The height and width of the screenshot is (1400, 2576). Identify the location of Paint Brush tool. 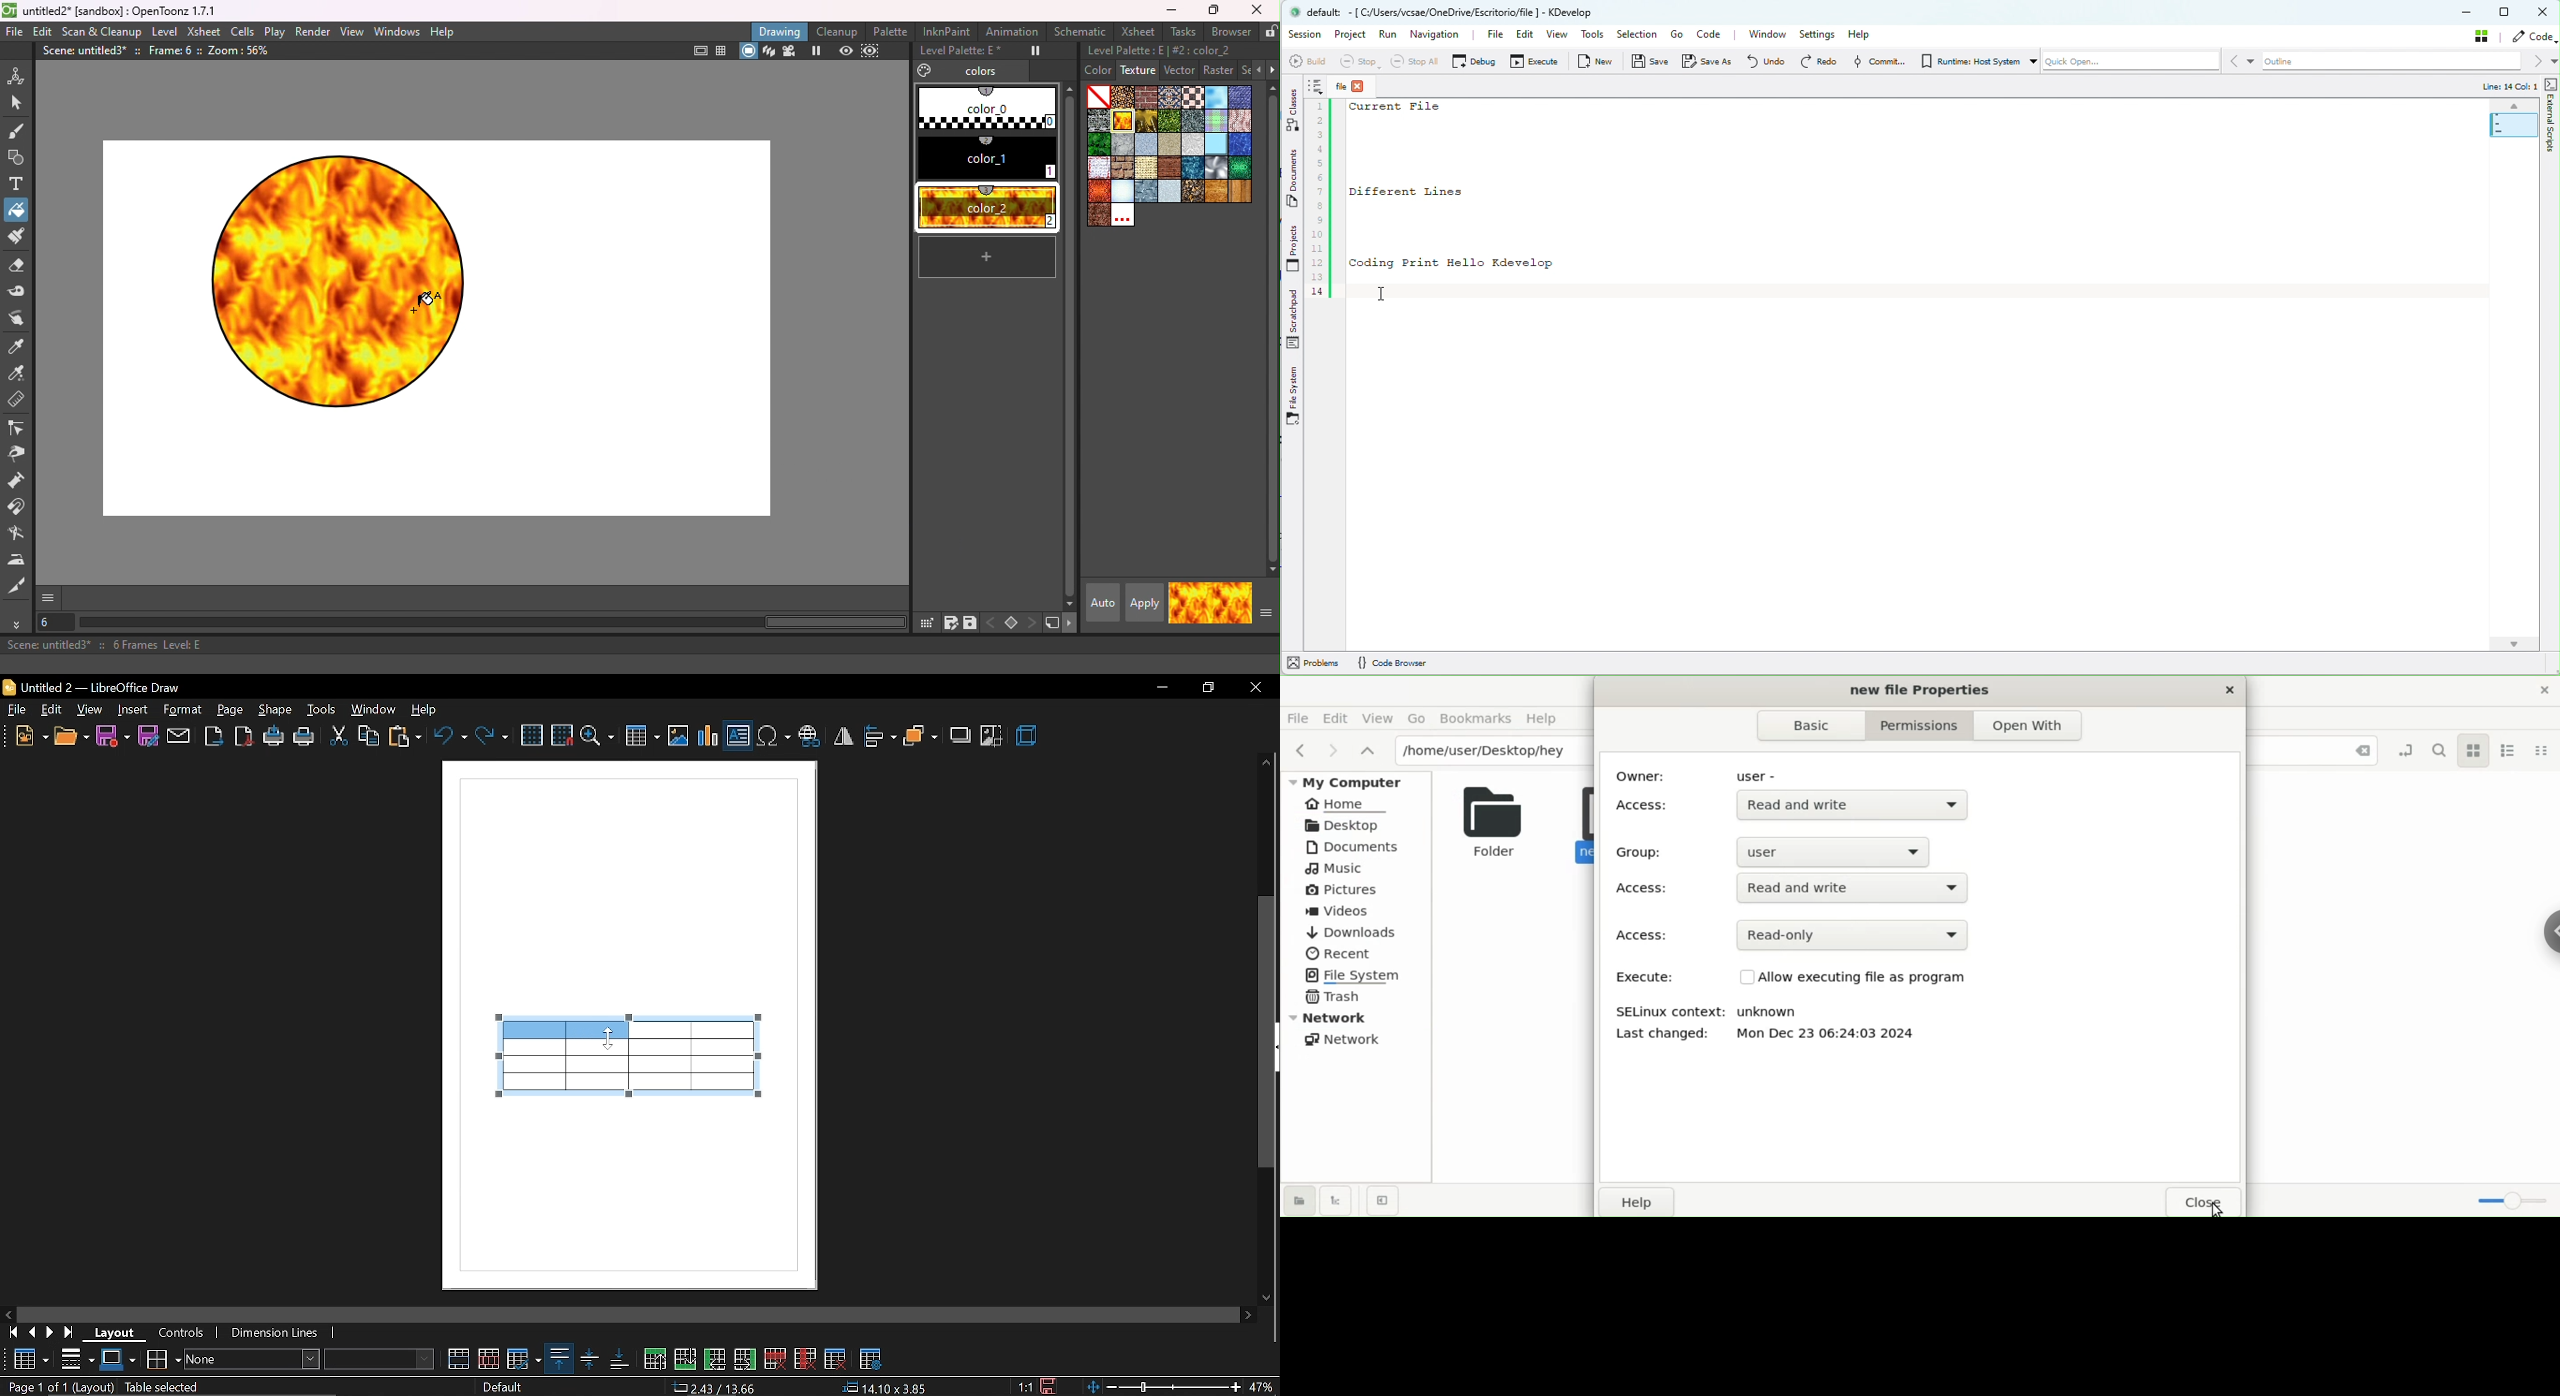
(19, 238).